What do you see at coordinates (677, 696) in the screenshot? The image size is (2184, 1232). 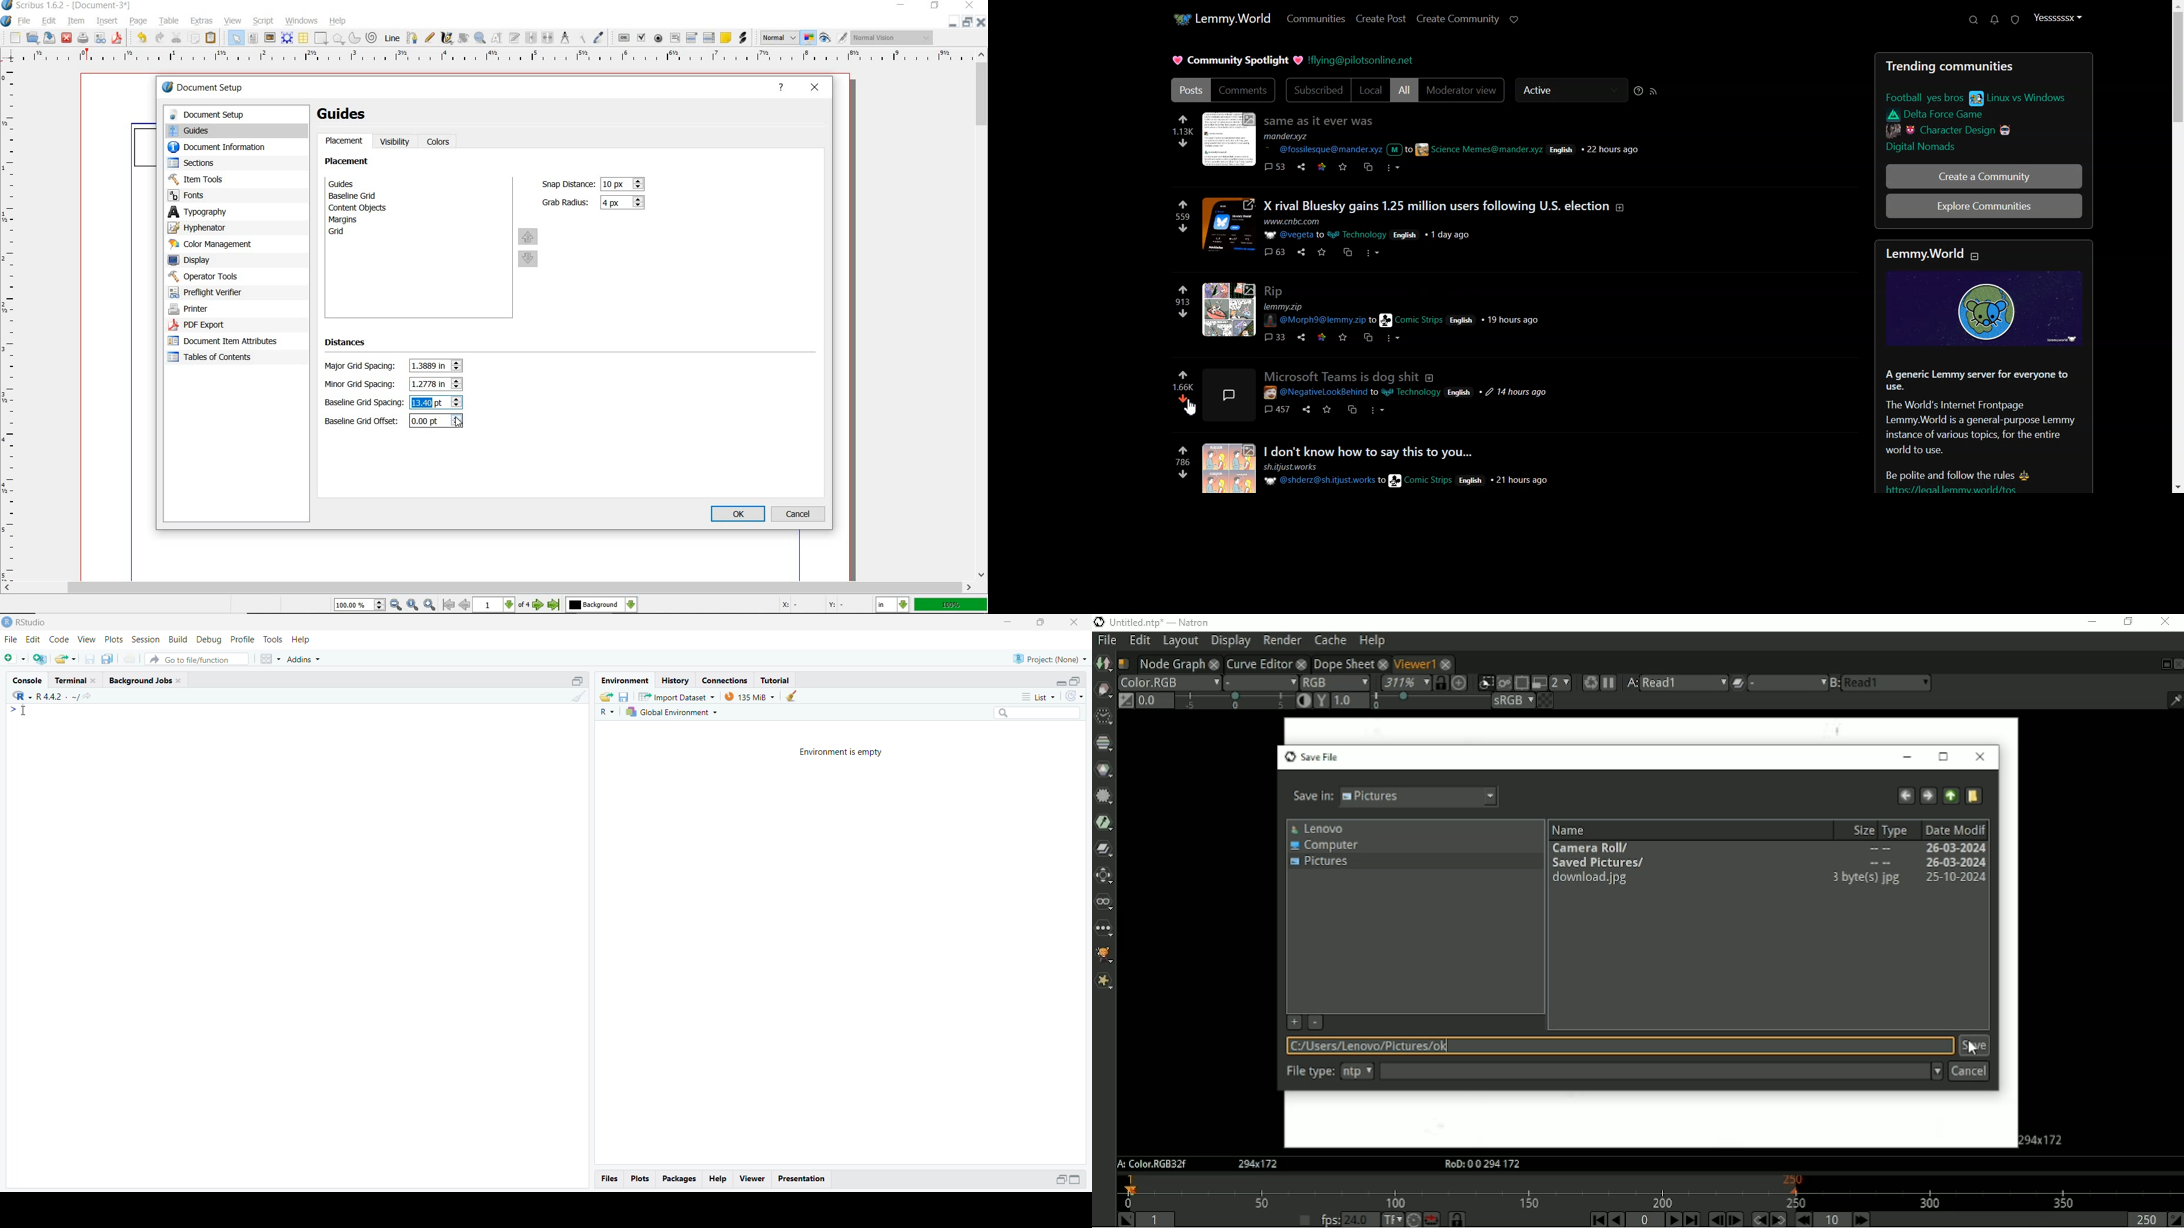 I see `Import Dataset` at bounding box center [677, 696].